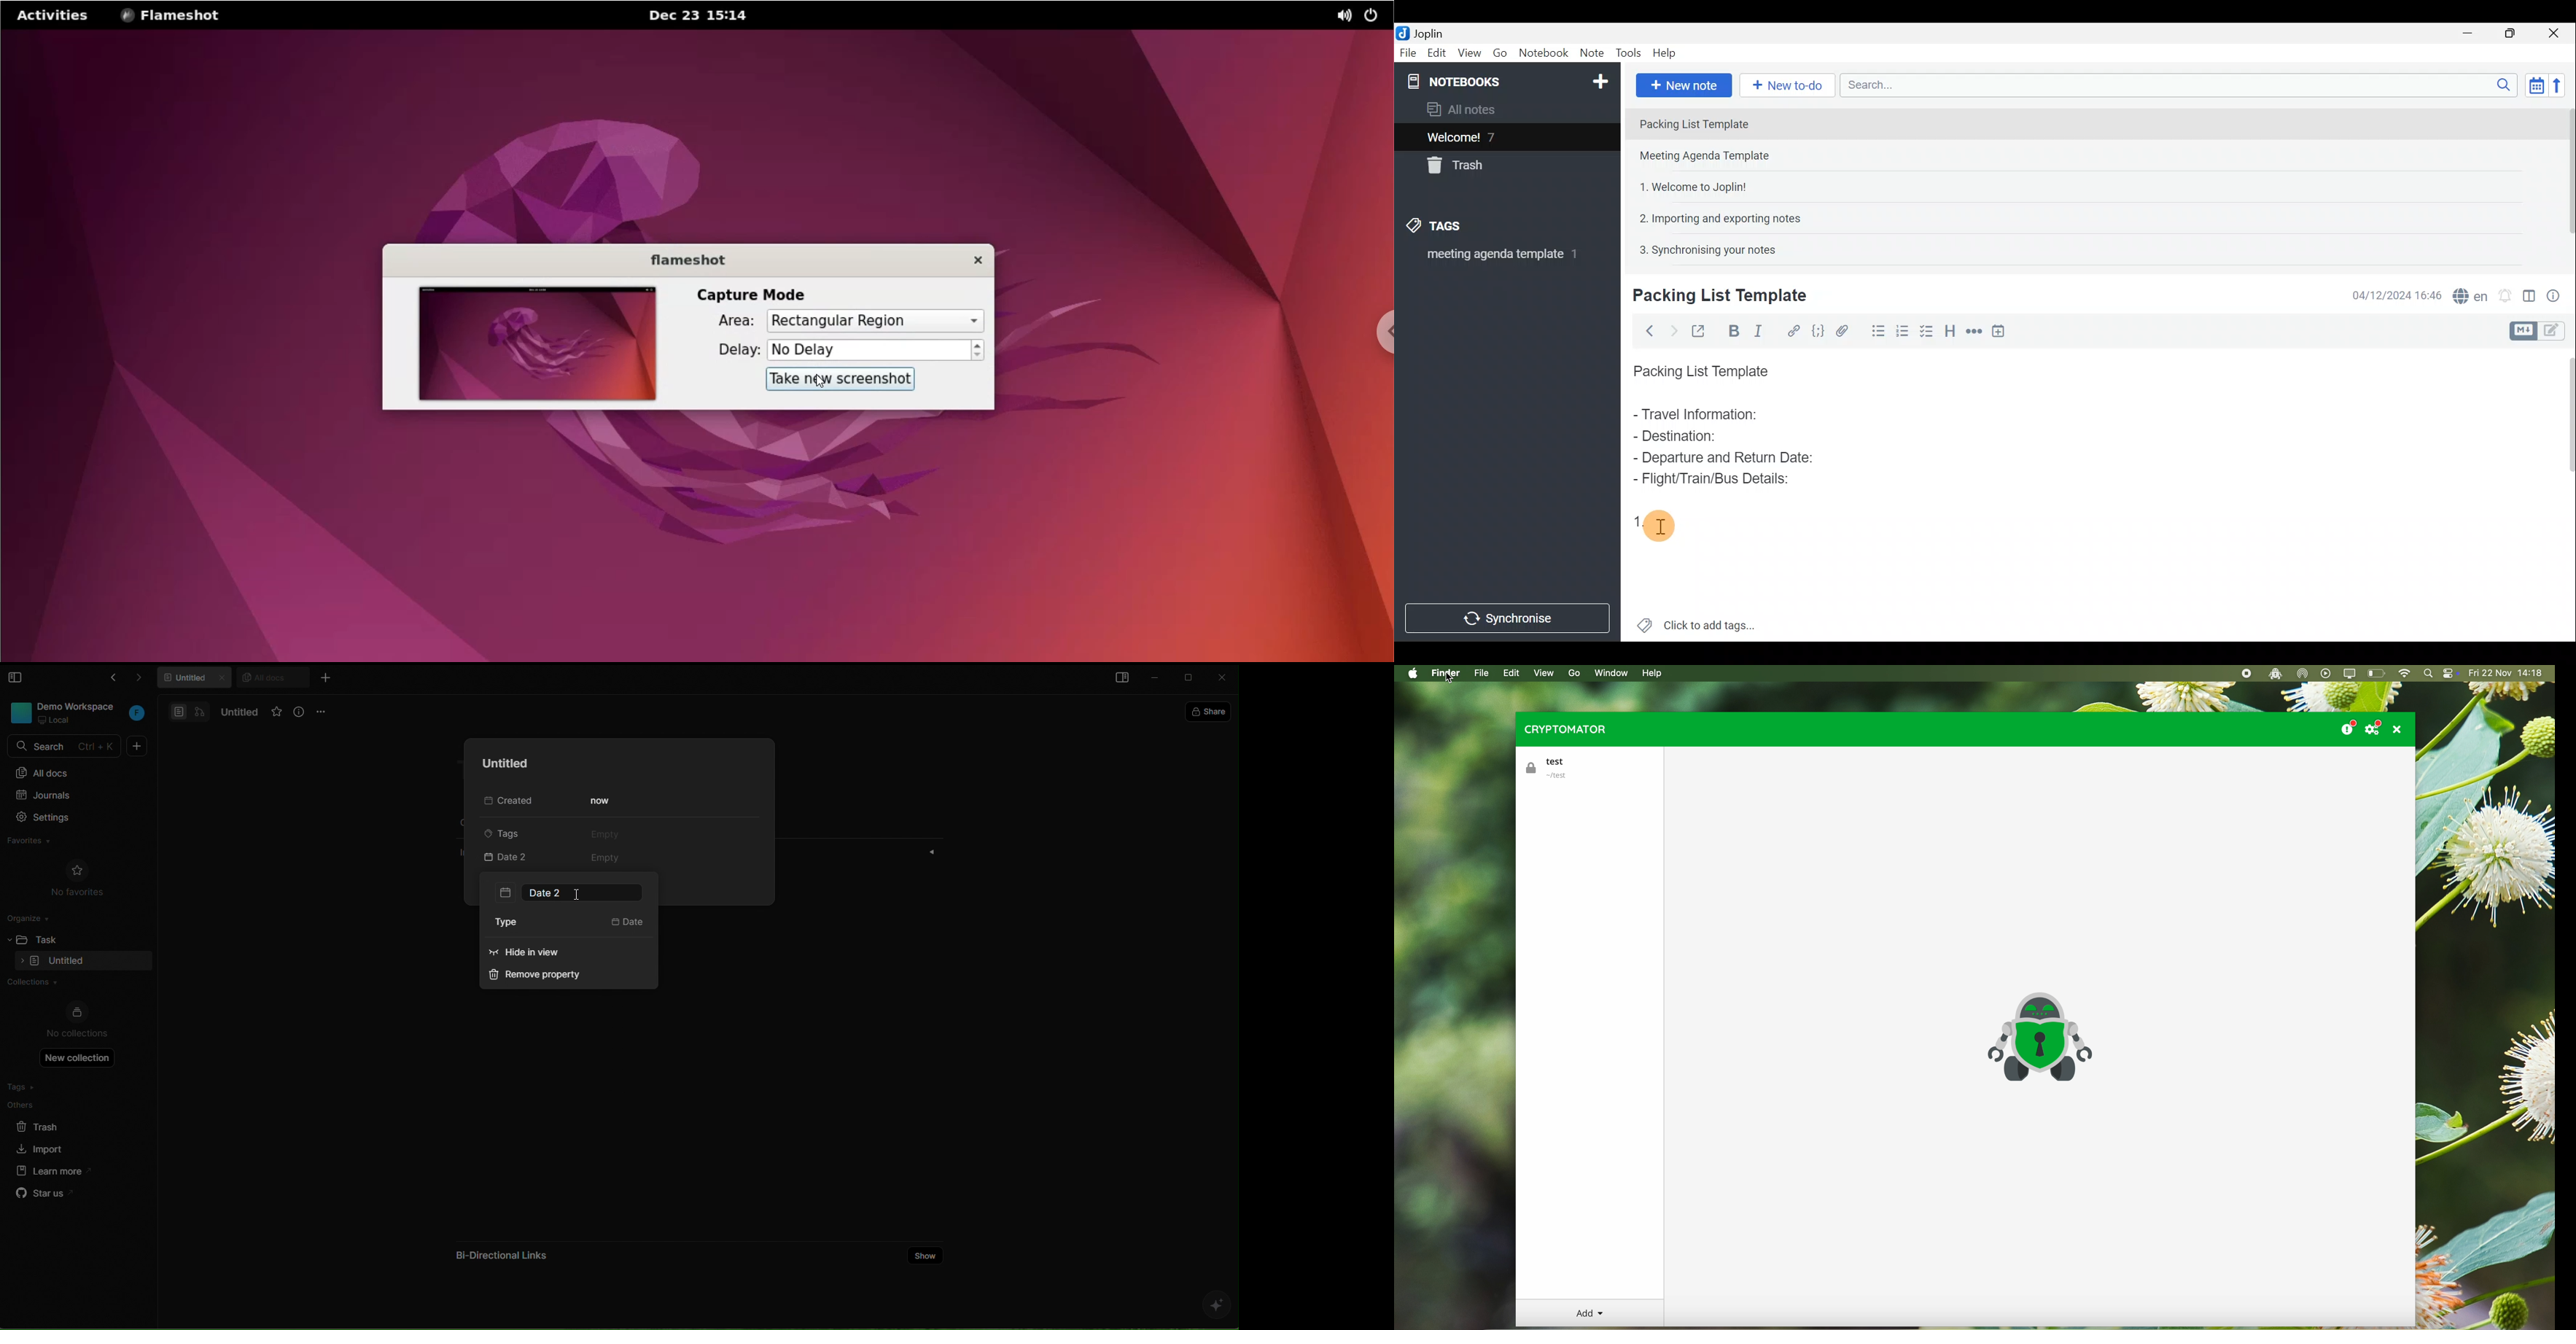 The height and width of the screenshot is (1344, 2576). What do you see at coordinates (2351, 674) in the screenshot?
I see `screen` at bounding box center [2351, 674].